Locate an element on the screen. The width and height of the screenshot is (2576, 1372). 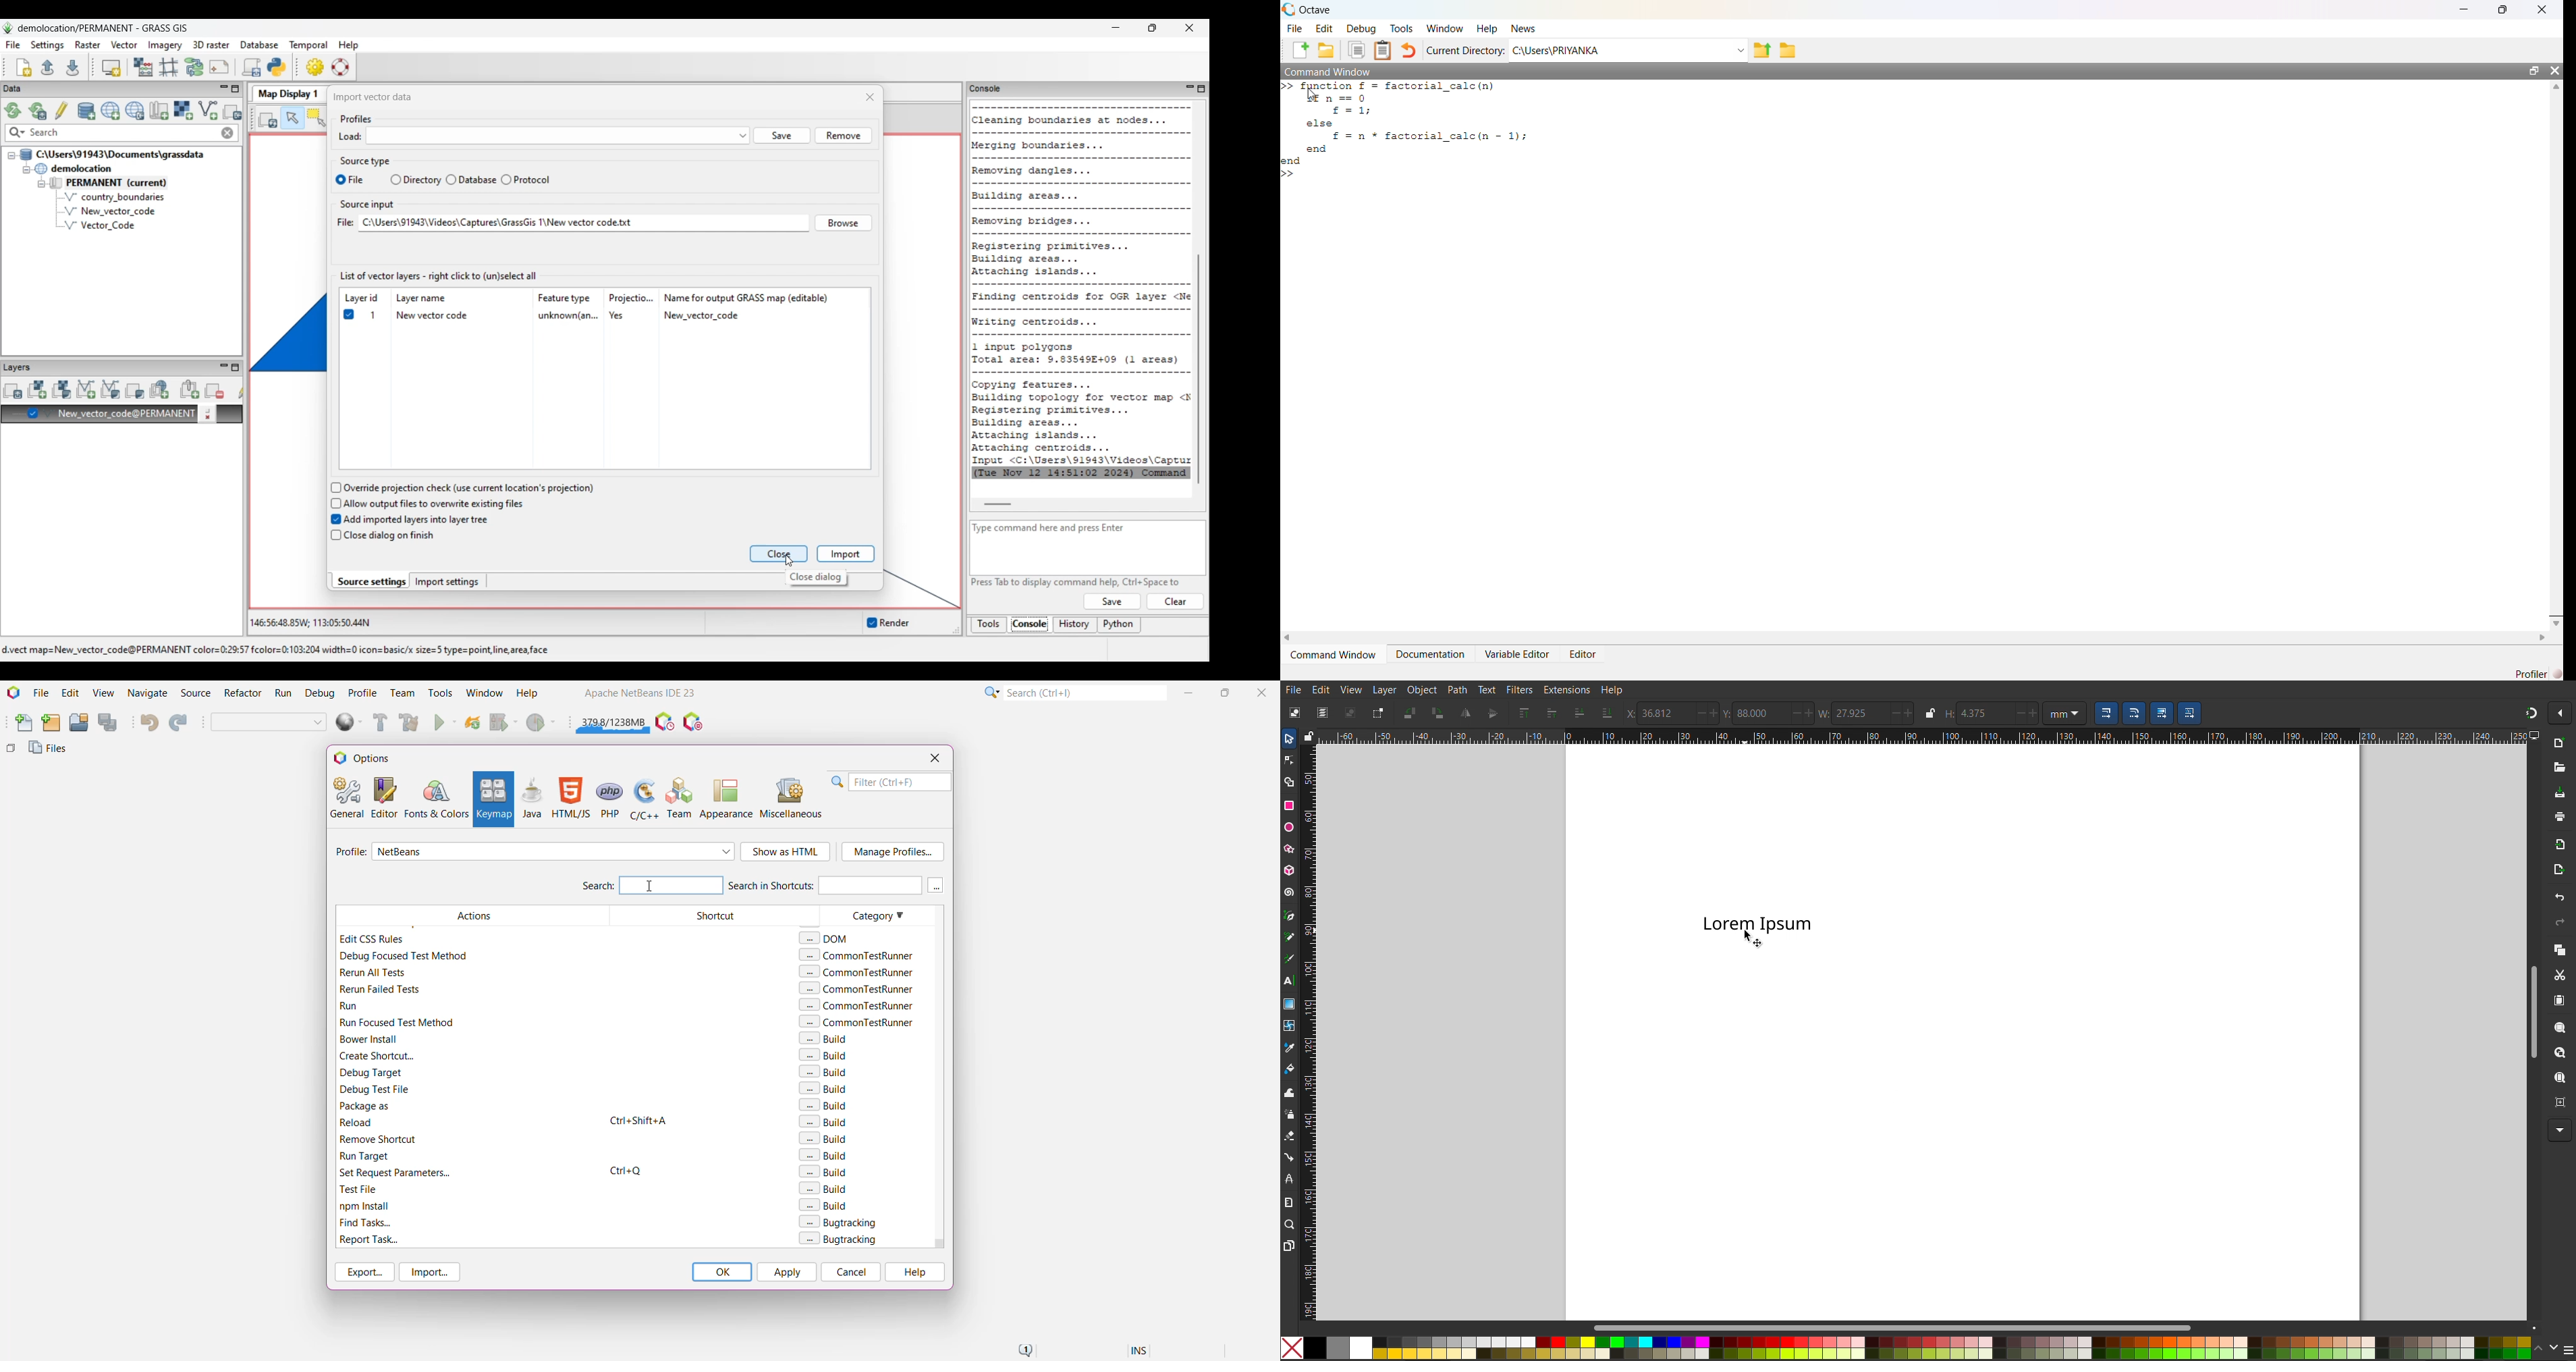
file is located at coordinates (1296, 27).